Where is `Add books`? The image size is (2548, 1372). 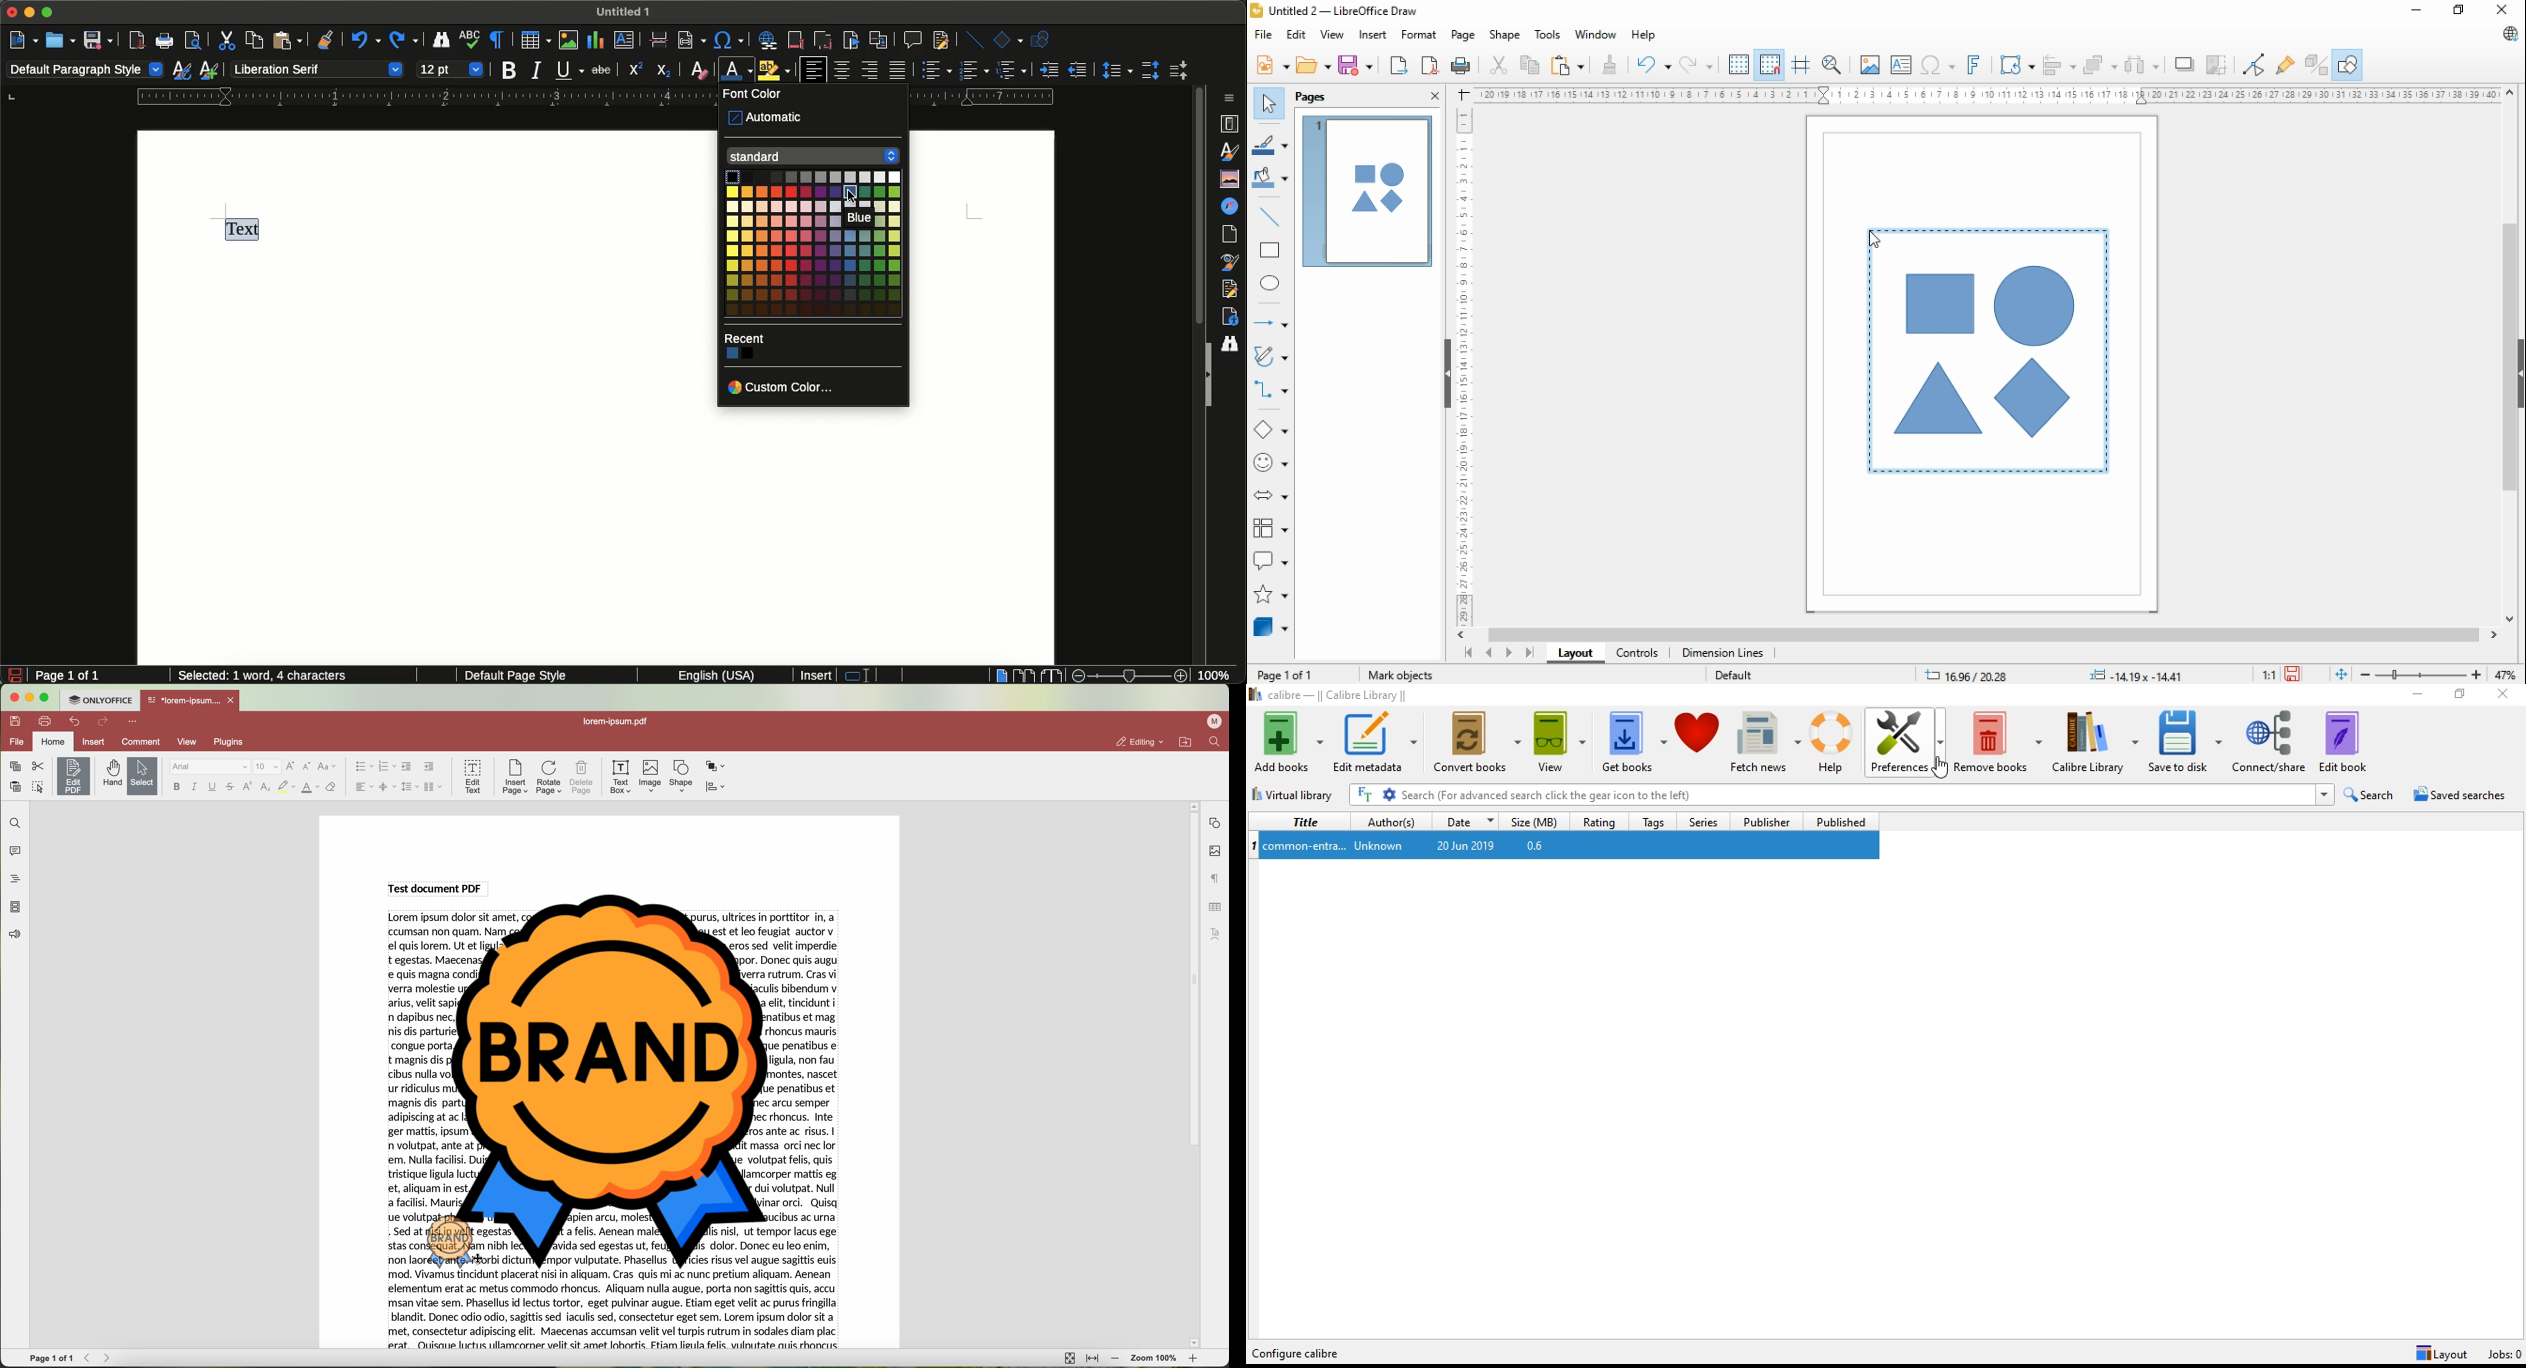 Add books is located at coordinates (1287, 742).